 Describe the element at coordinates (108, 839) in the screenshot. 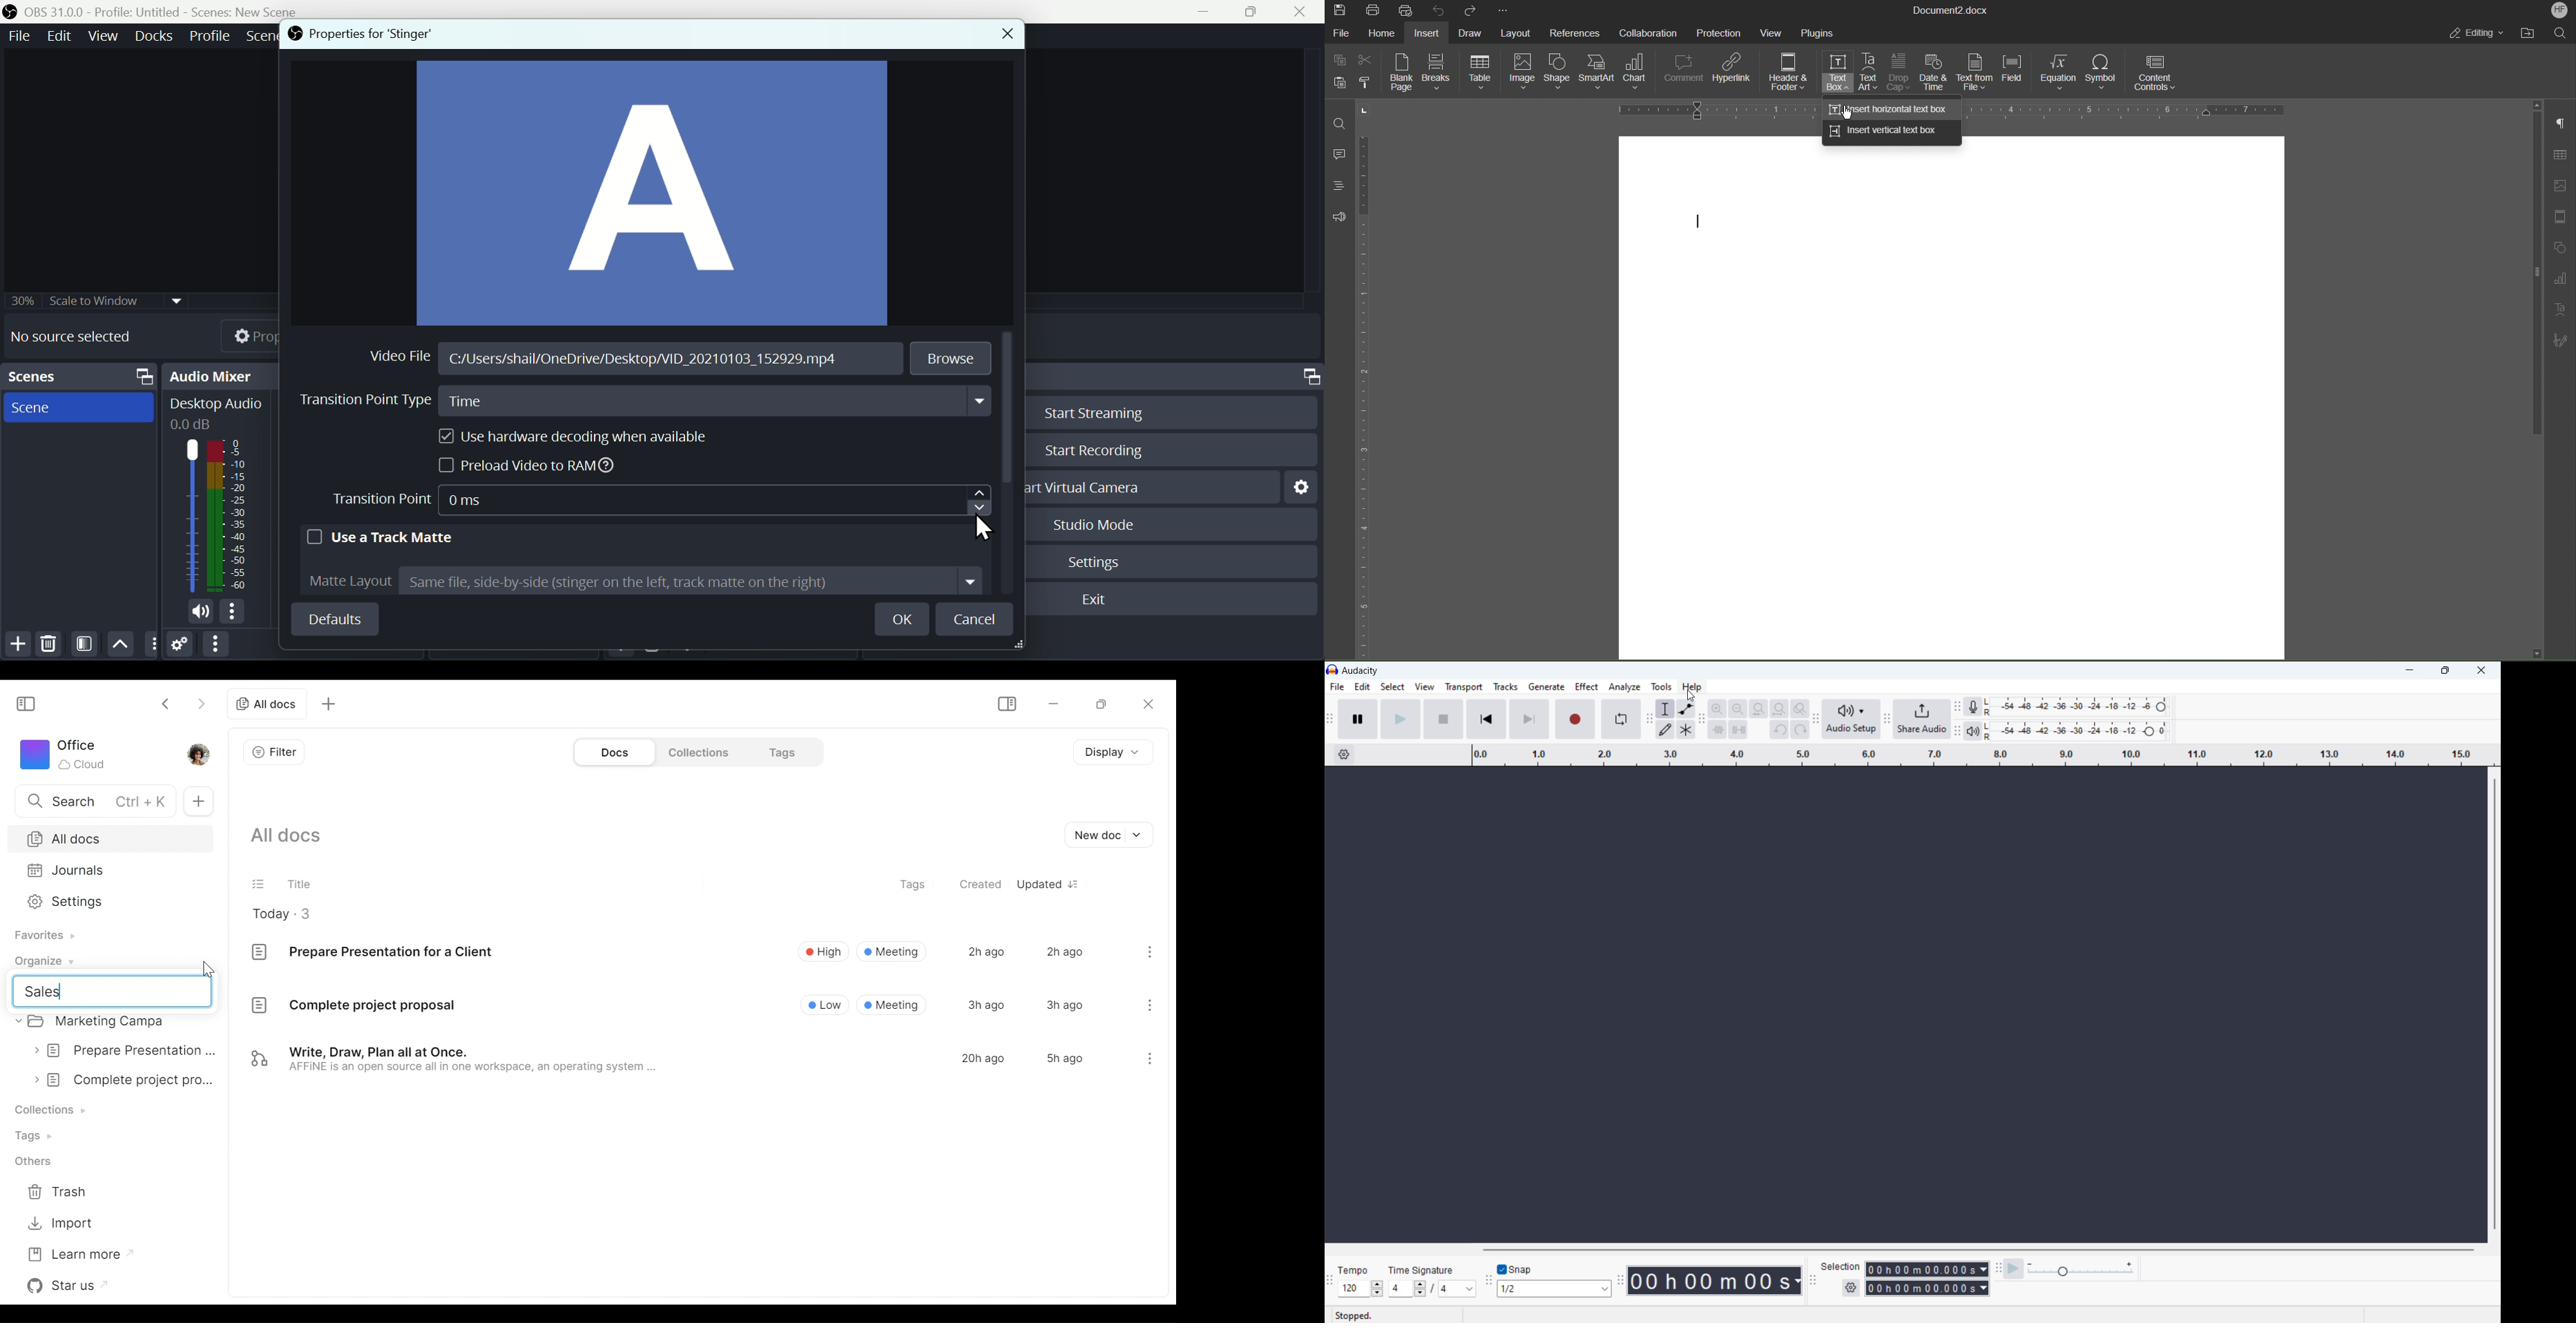

I see `All Docs` at that location.